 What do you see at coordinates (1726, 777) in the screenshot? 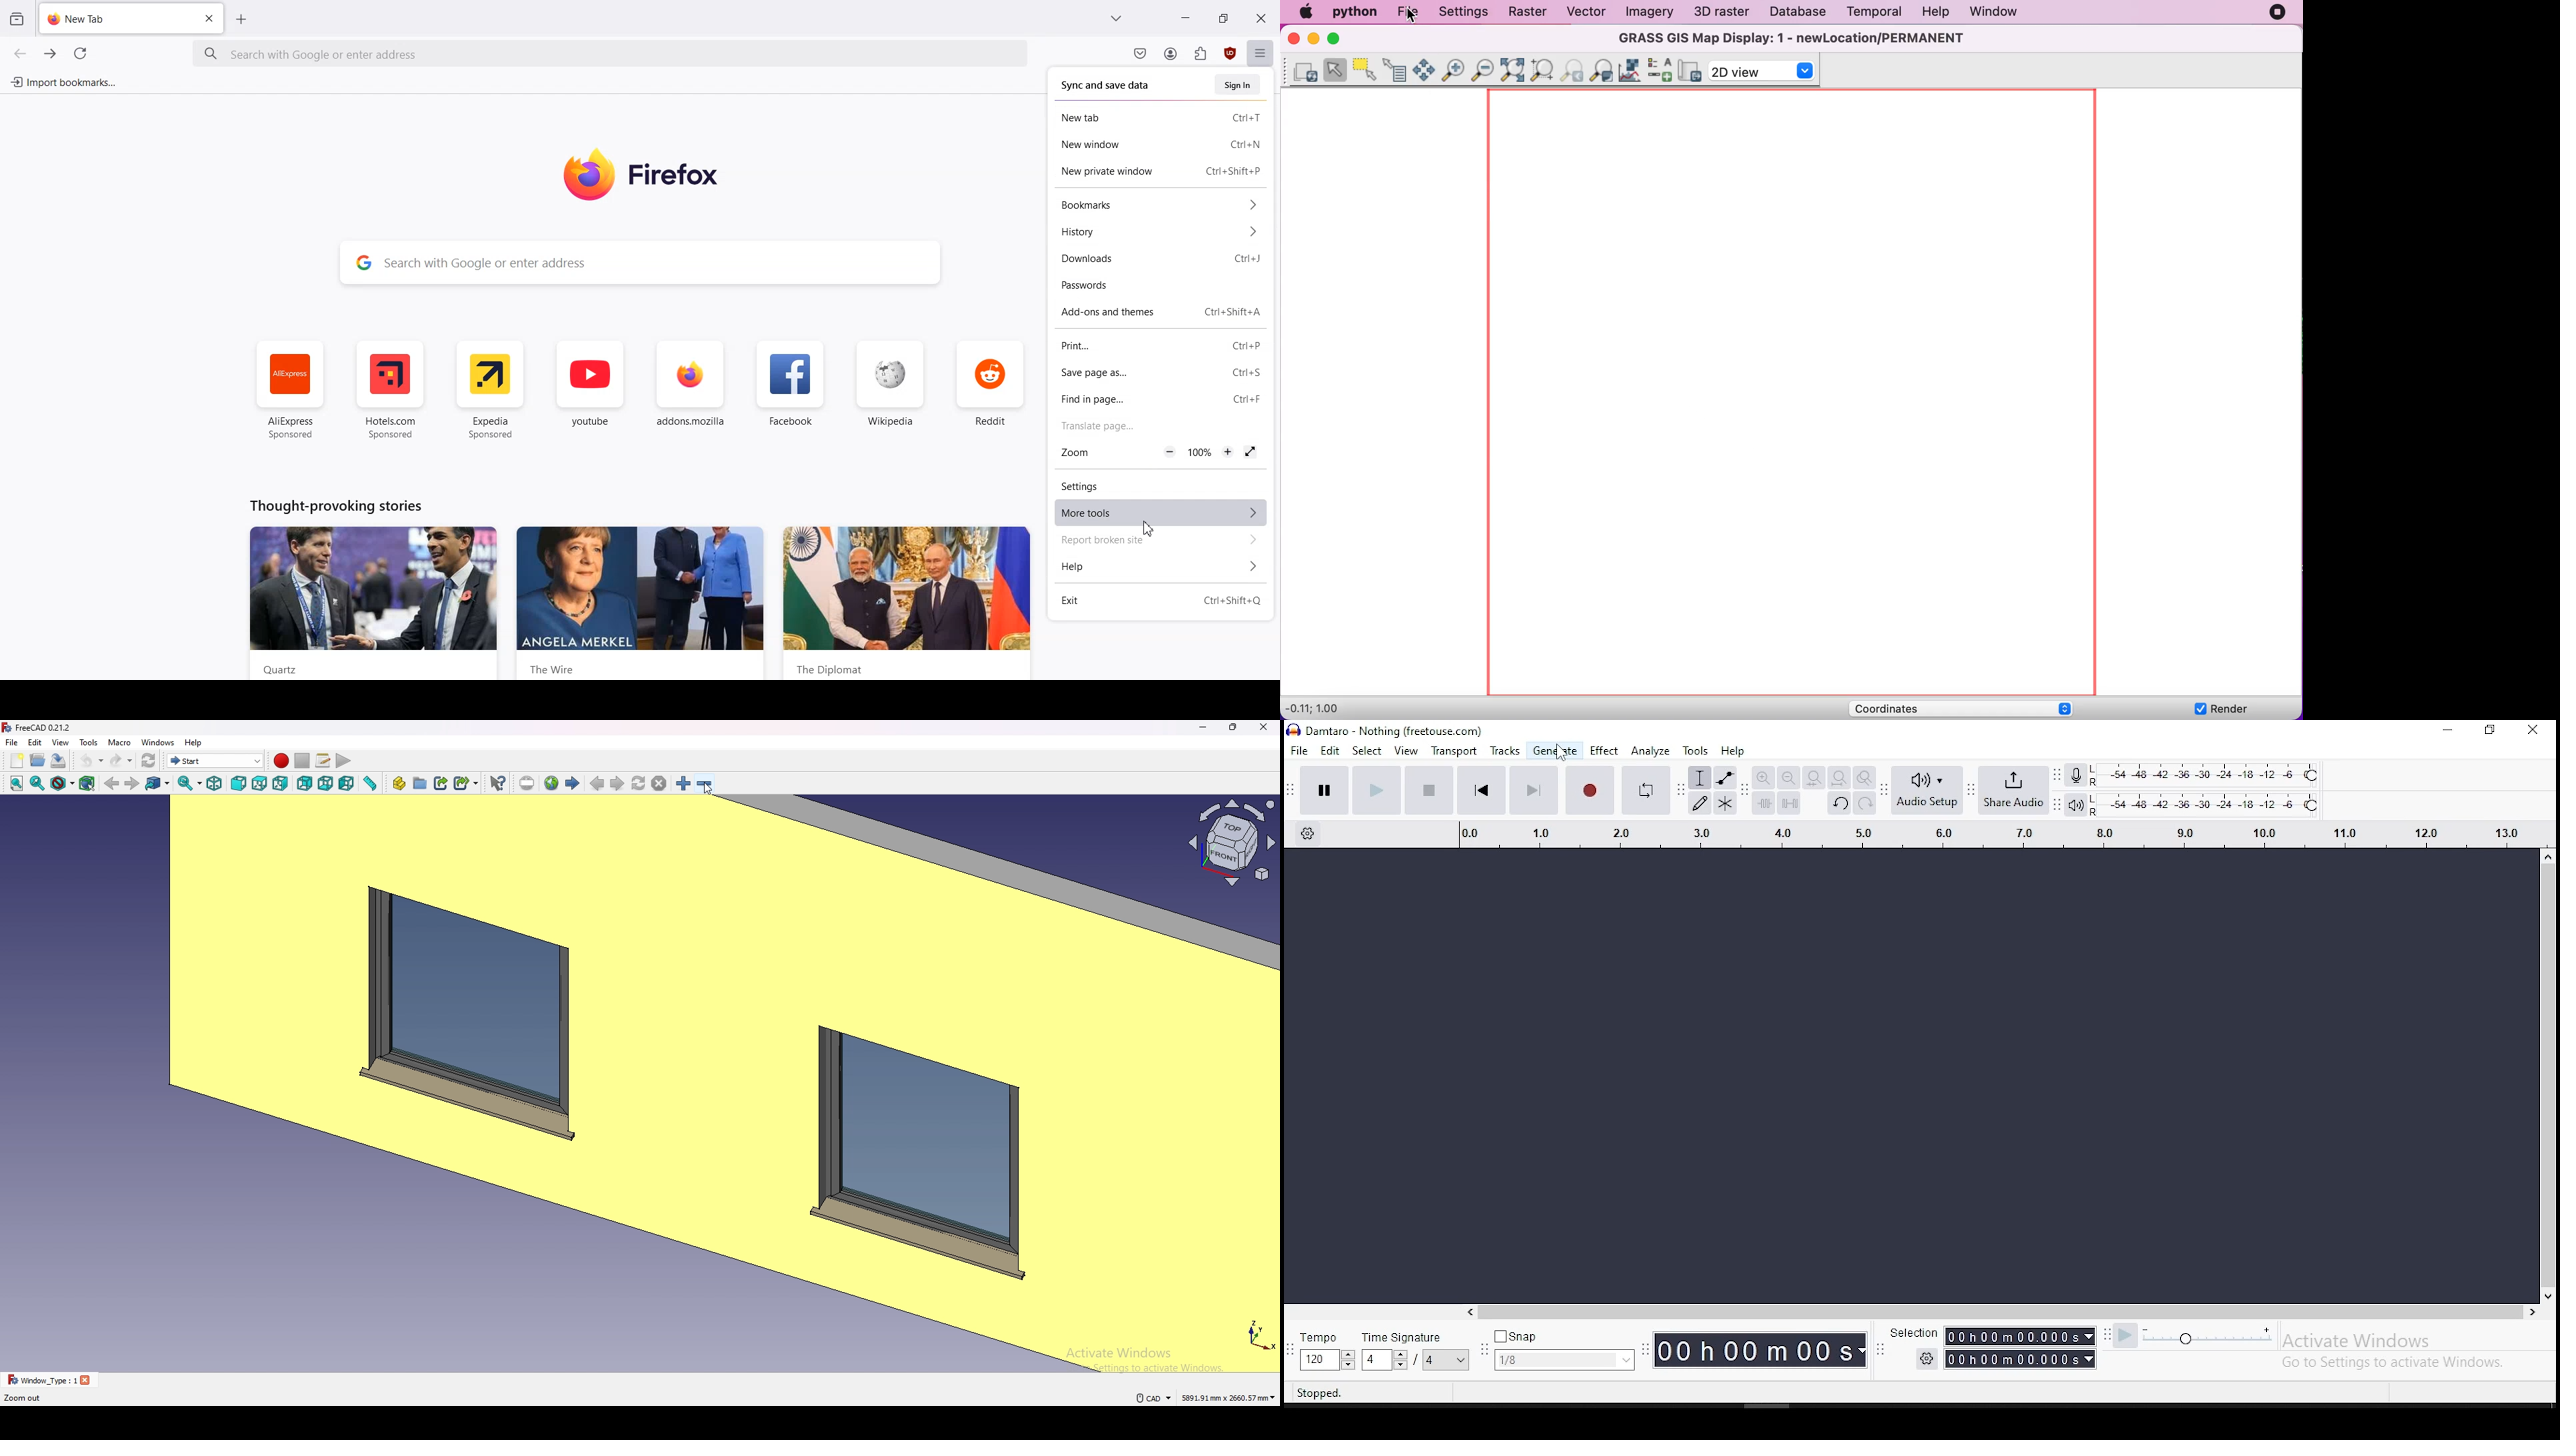
I see `envelope tool` at bounding box center [1726, 777].